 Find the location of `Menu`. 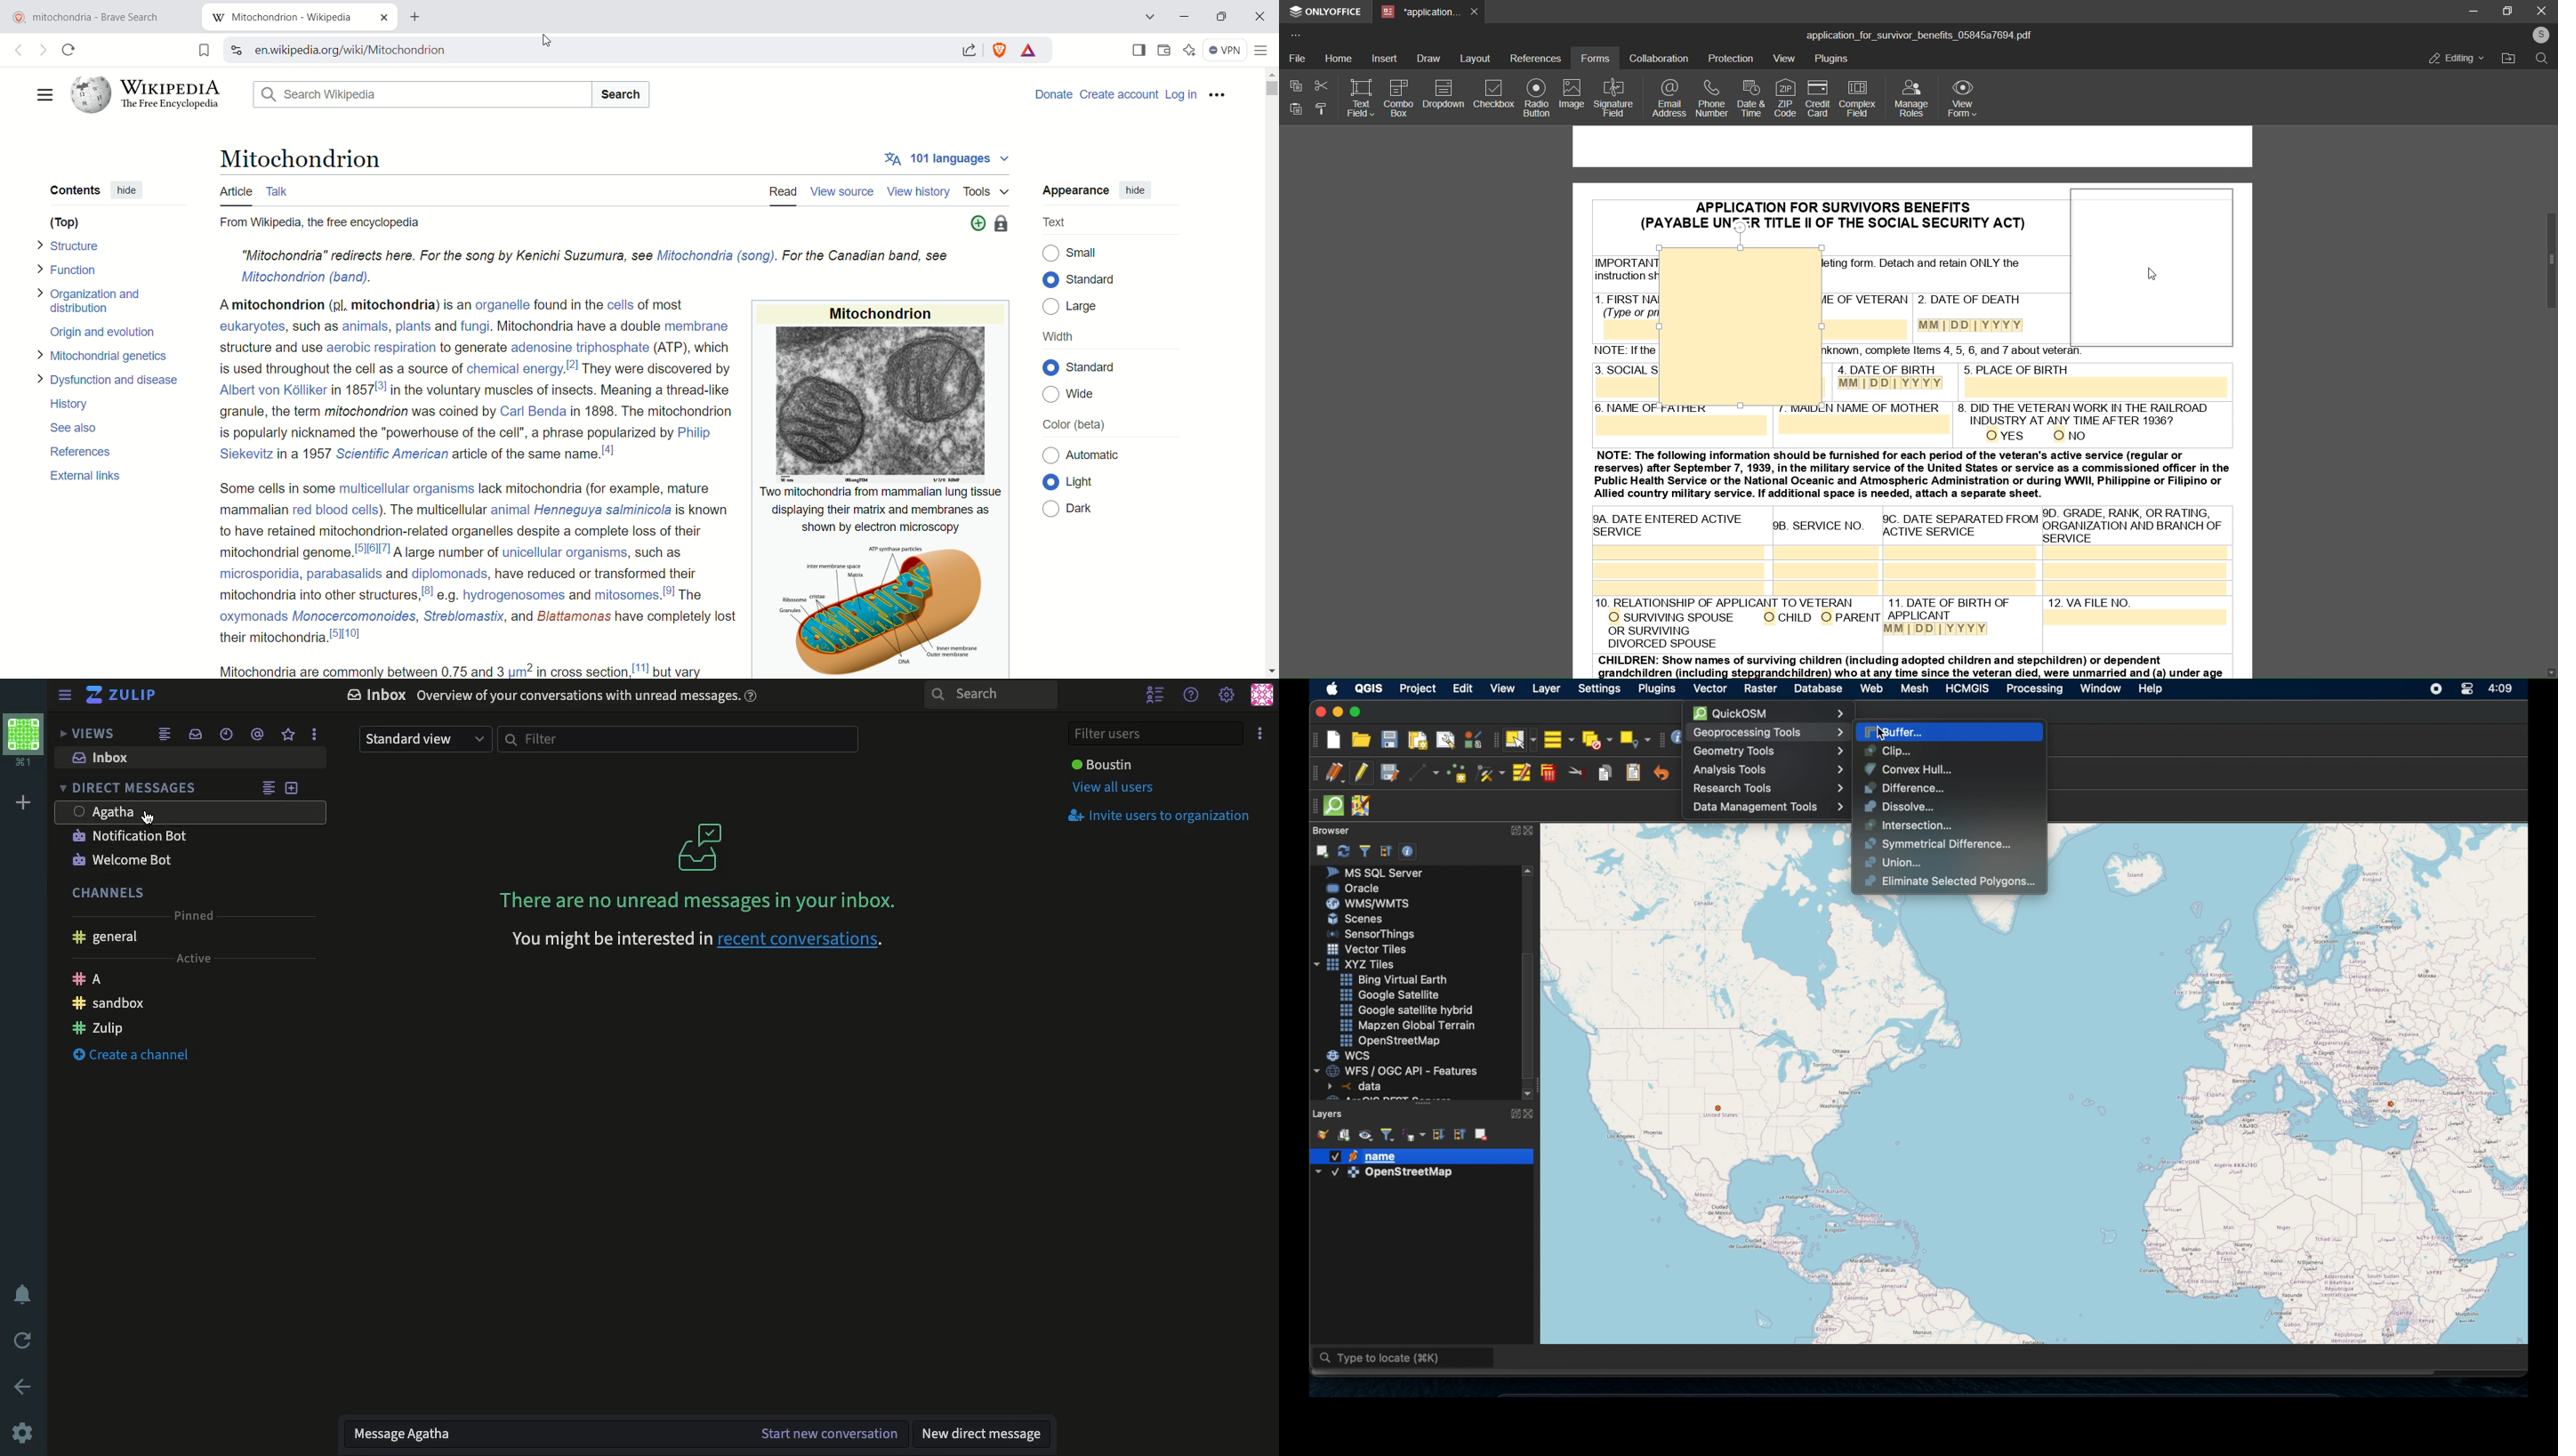

Menu is located at coordinates (64, 696).